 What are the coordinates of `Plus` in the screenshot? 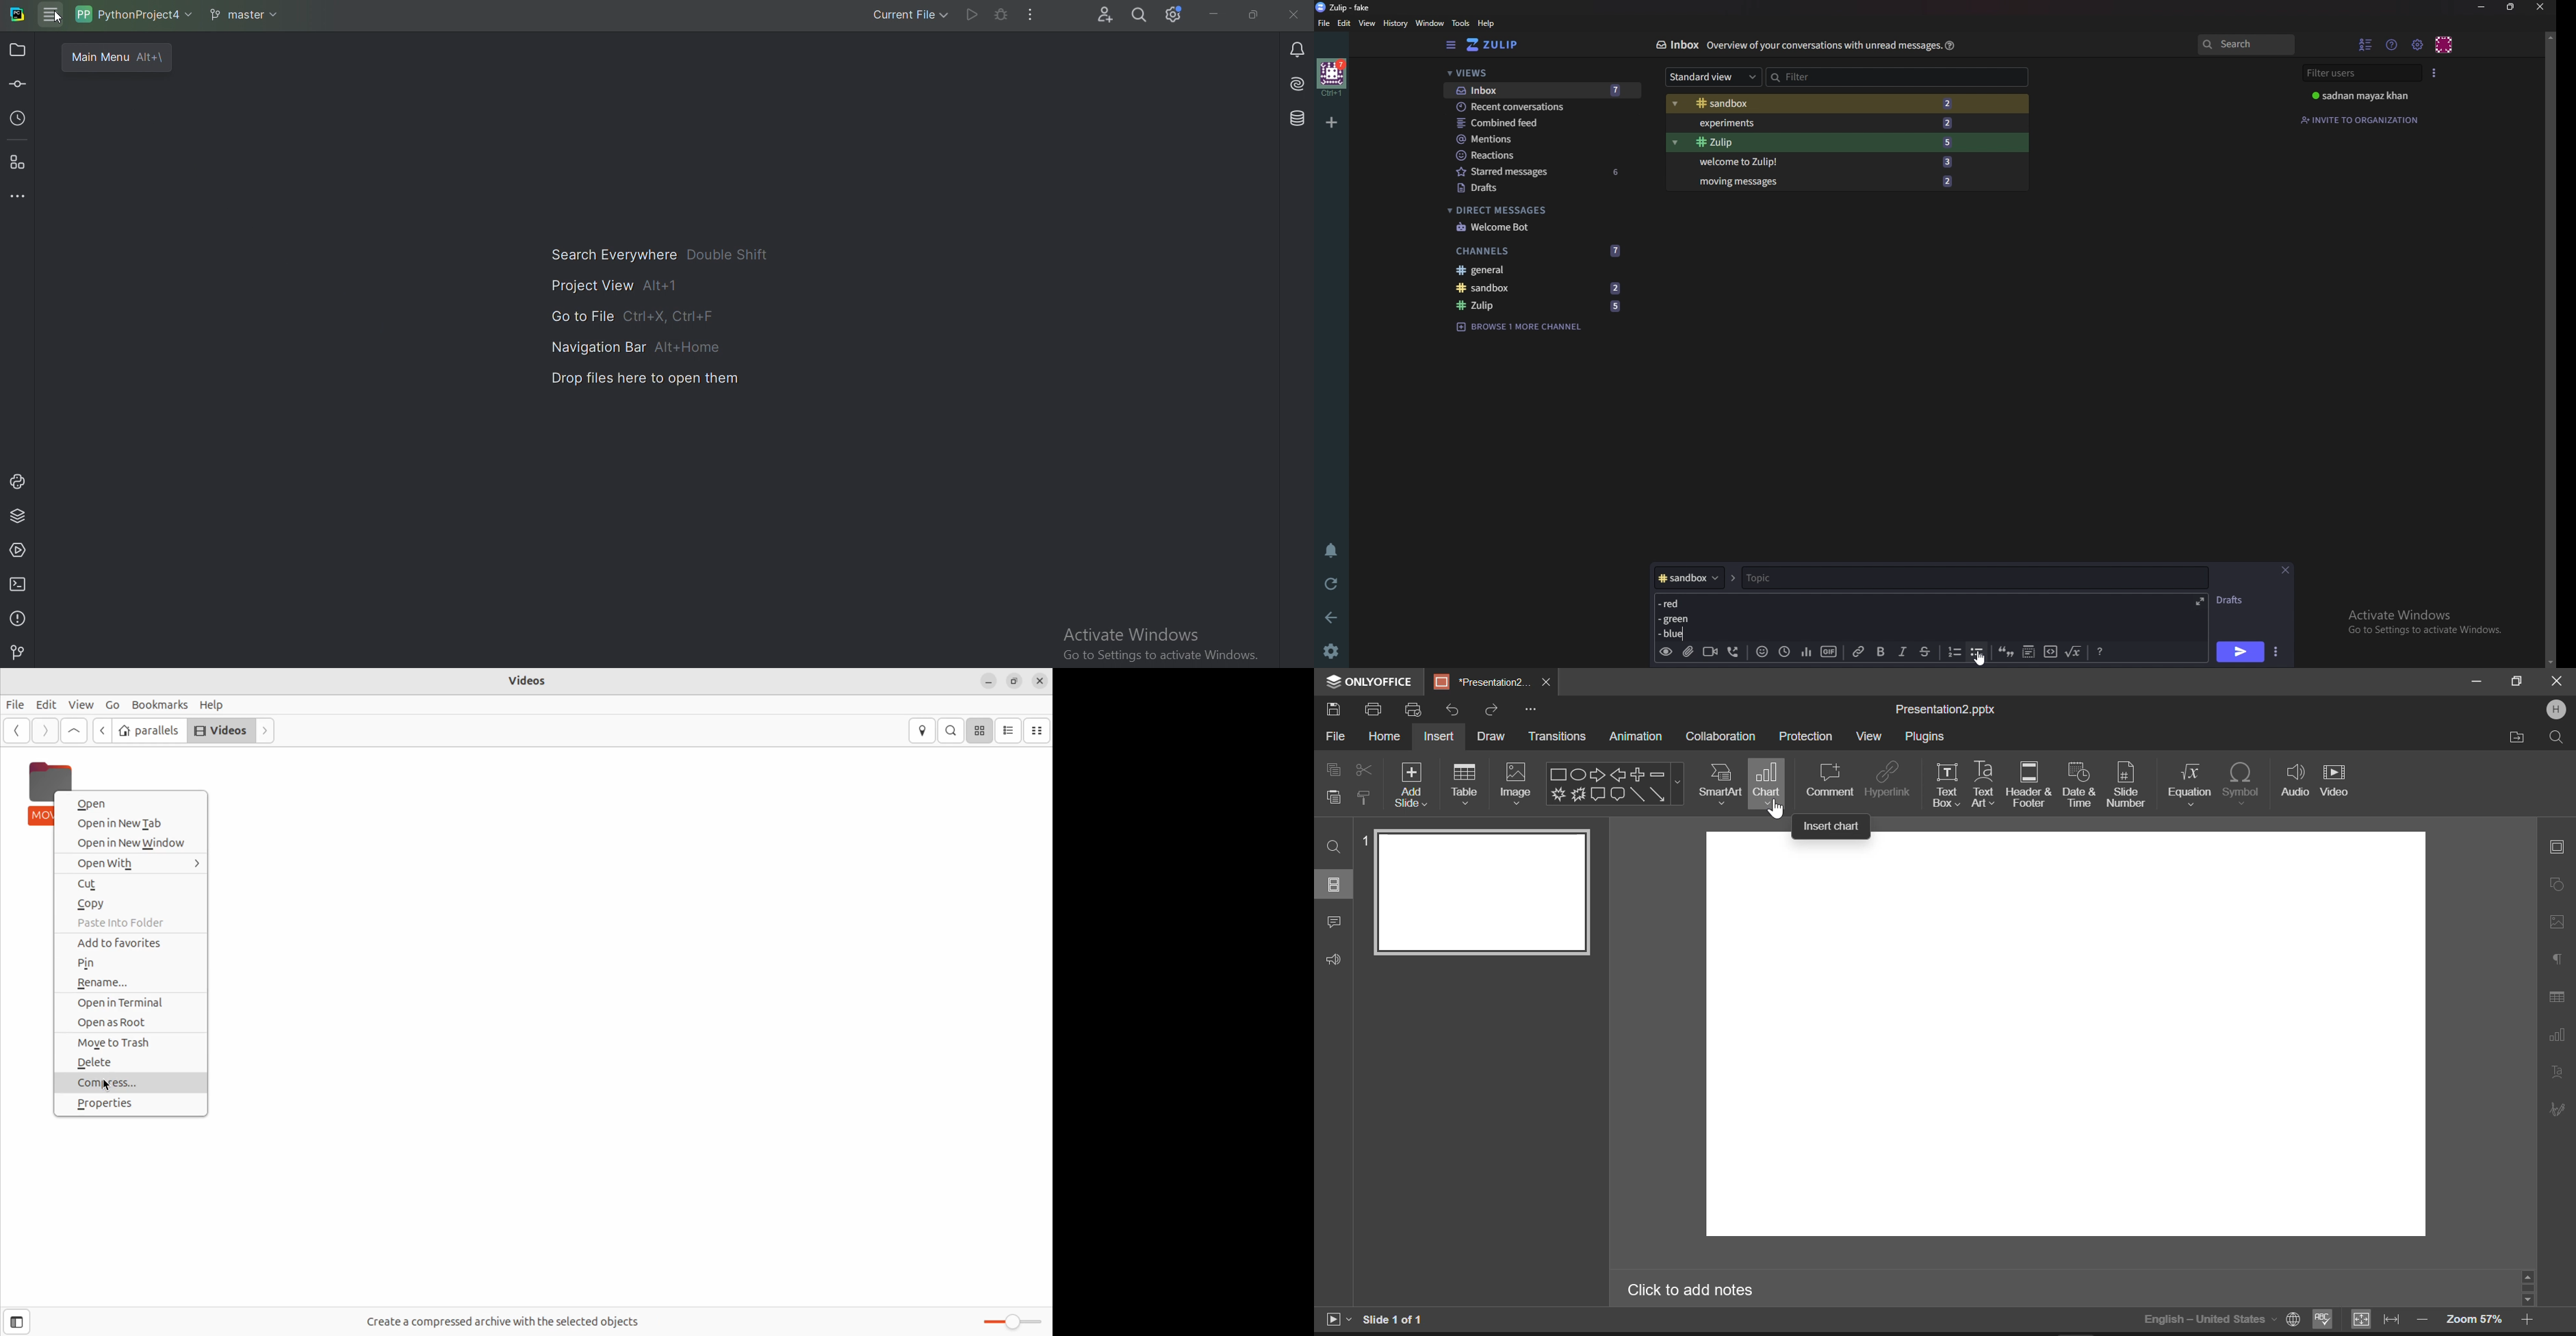 It's located at (1637, 775).